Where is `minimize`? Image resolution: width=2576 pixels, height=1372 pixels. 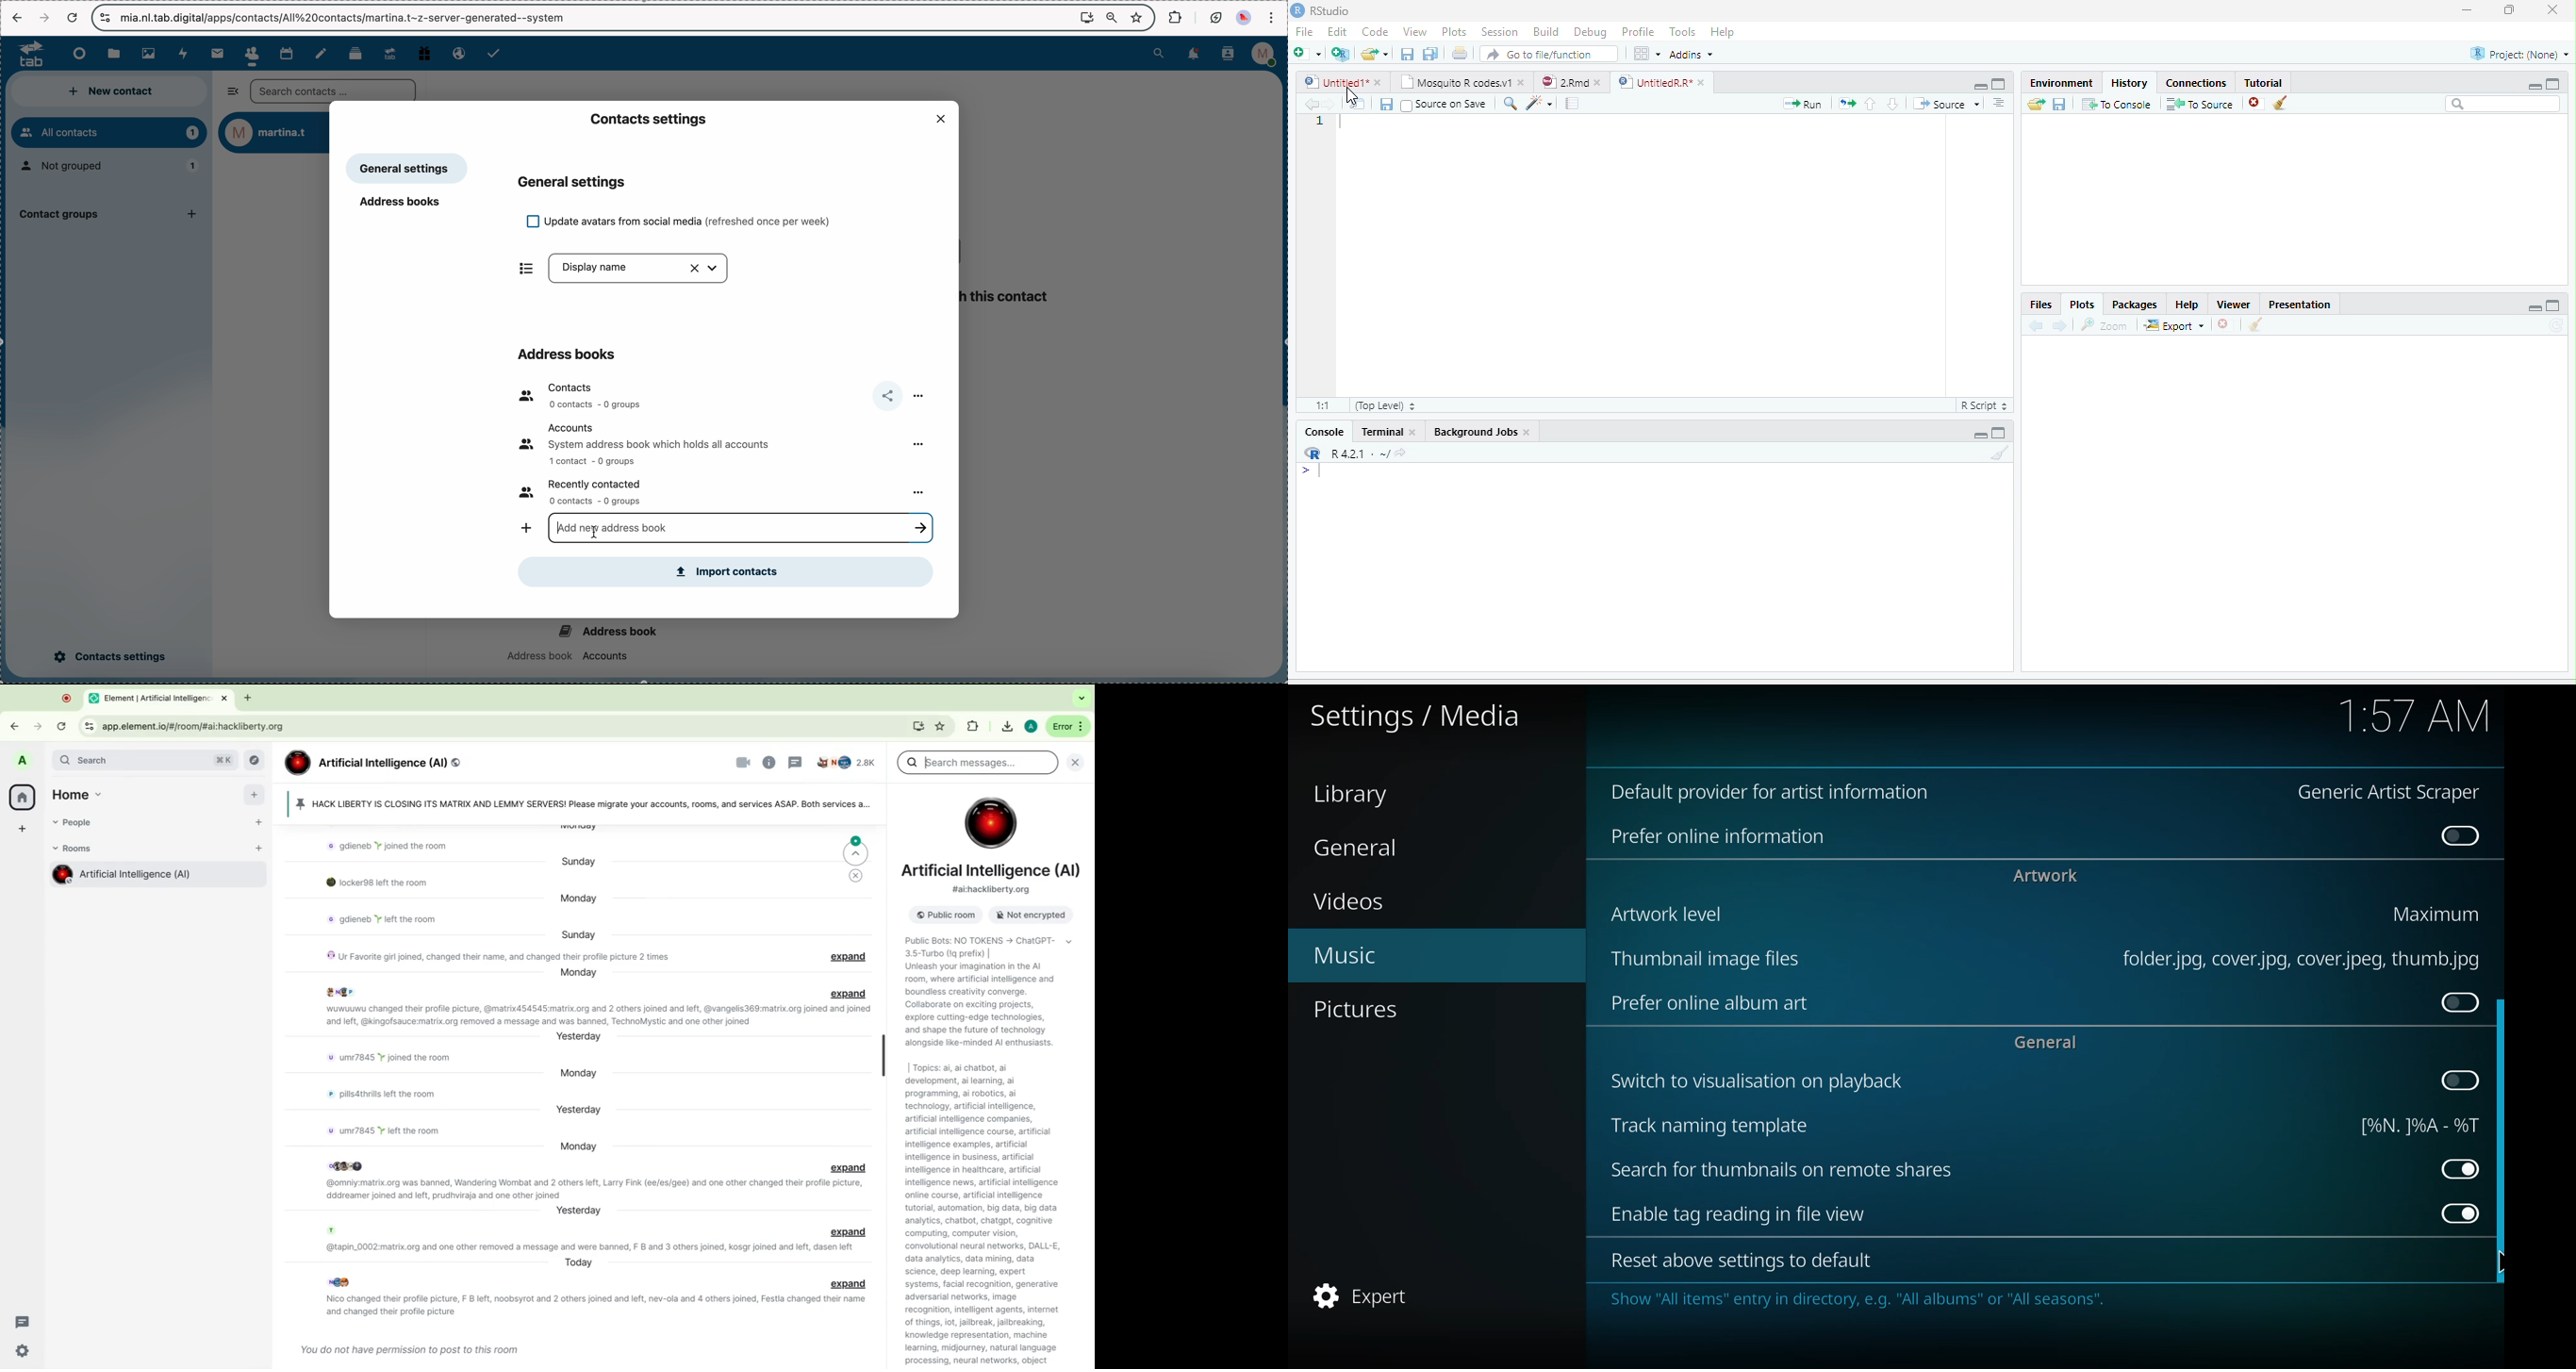 minimize is located at coordinates (2467, 10).